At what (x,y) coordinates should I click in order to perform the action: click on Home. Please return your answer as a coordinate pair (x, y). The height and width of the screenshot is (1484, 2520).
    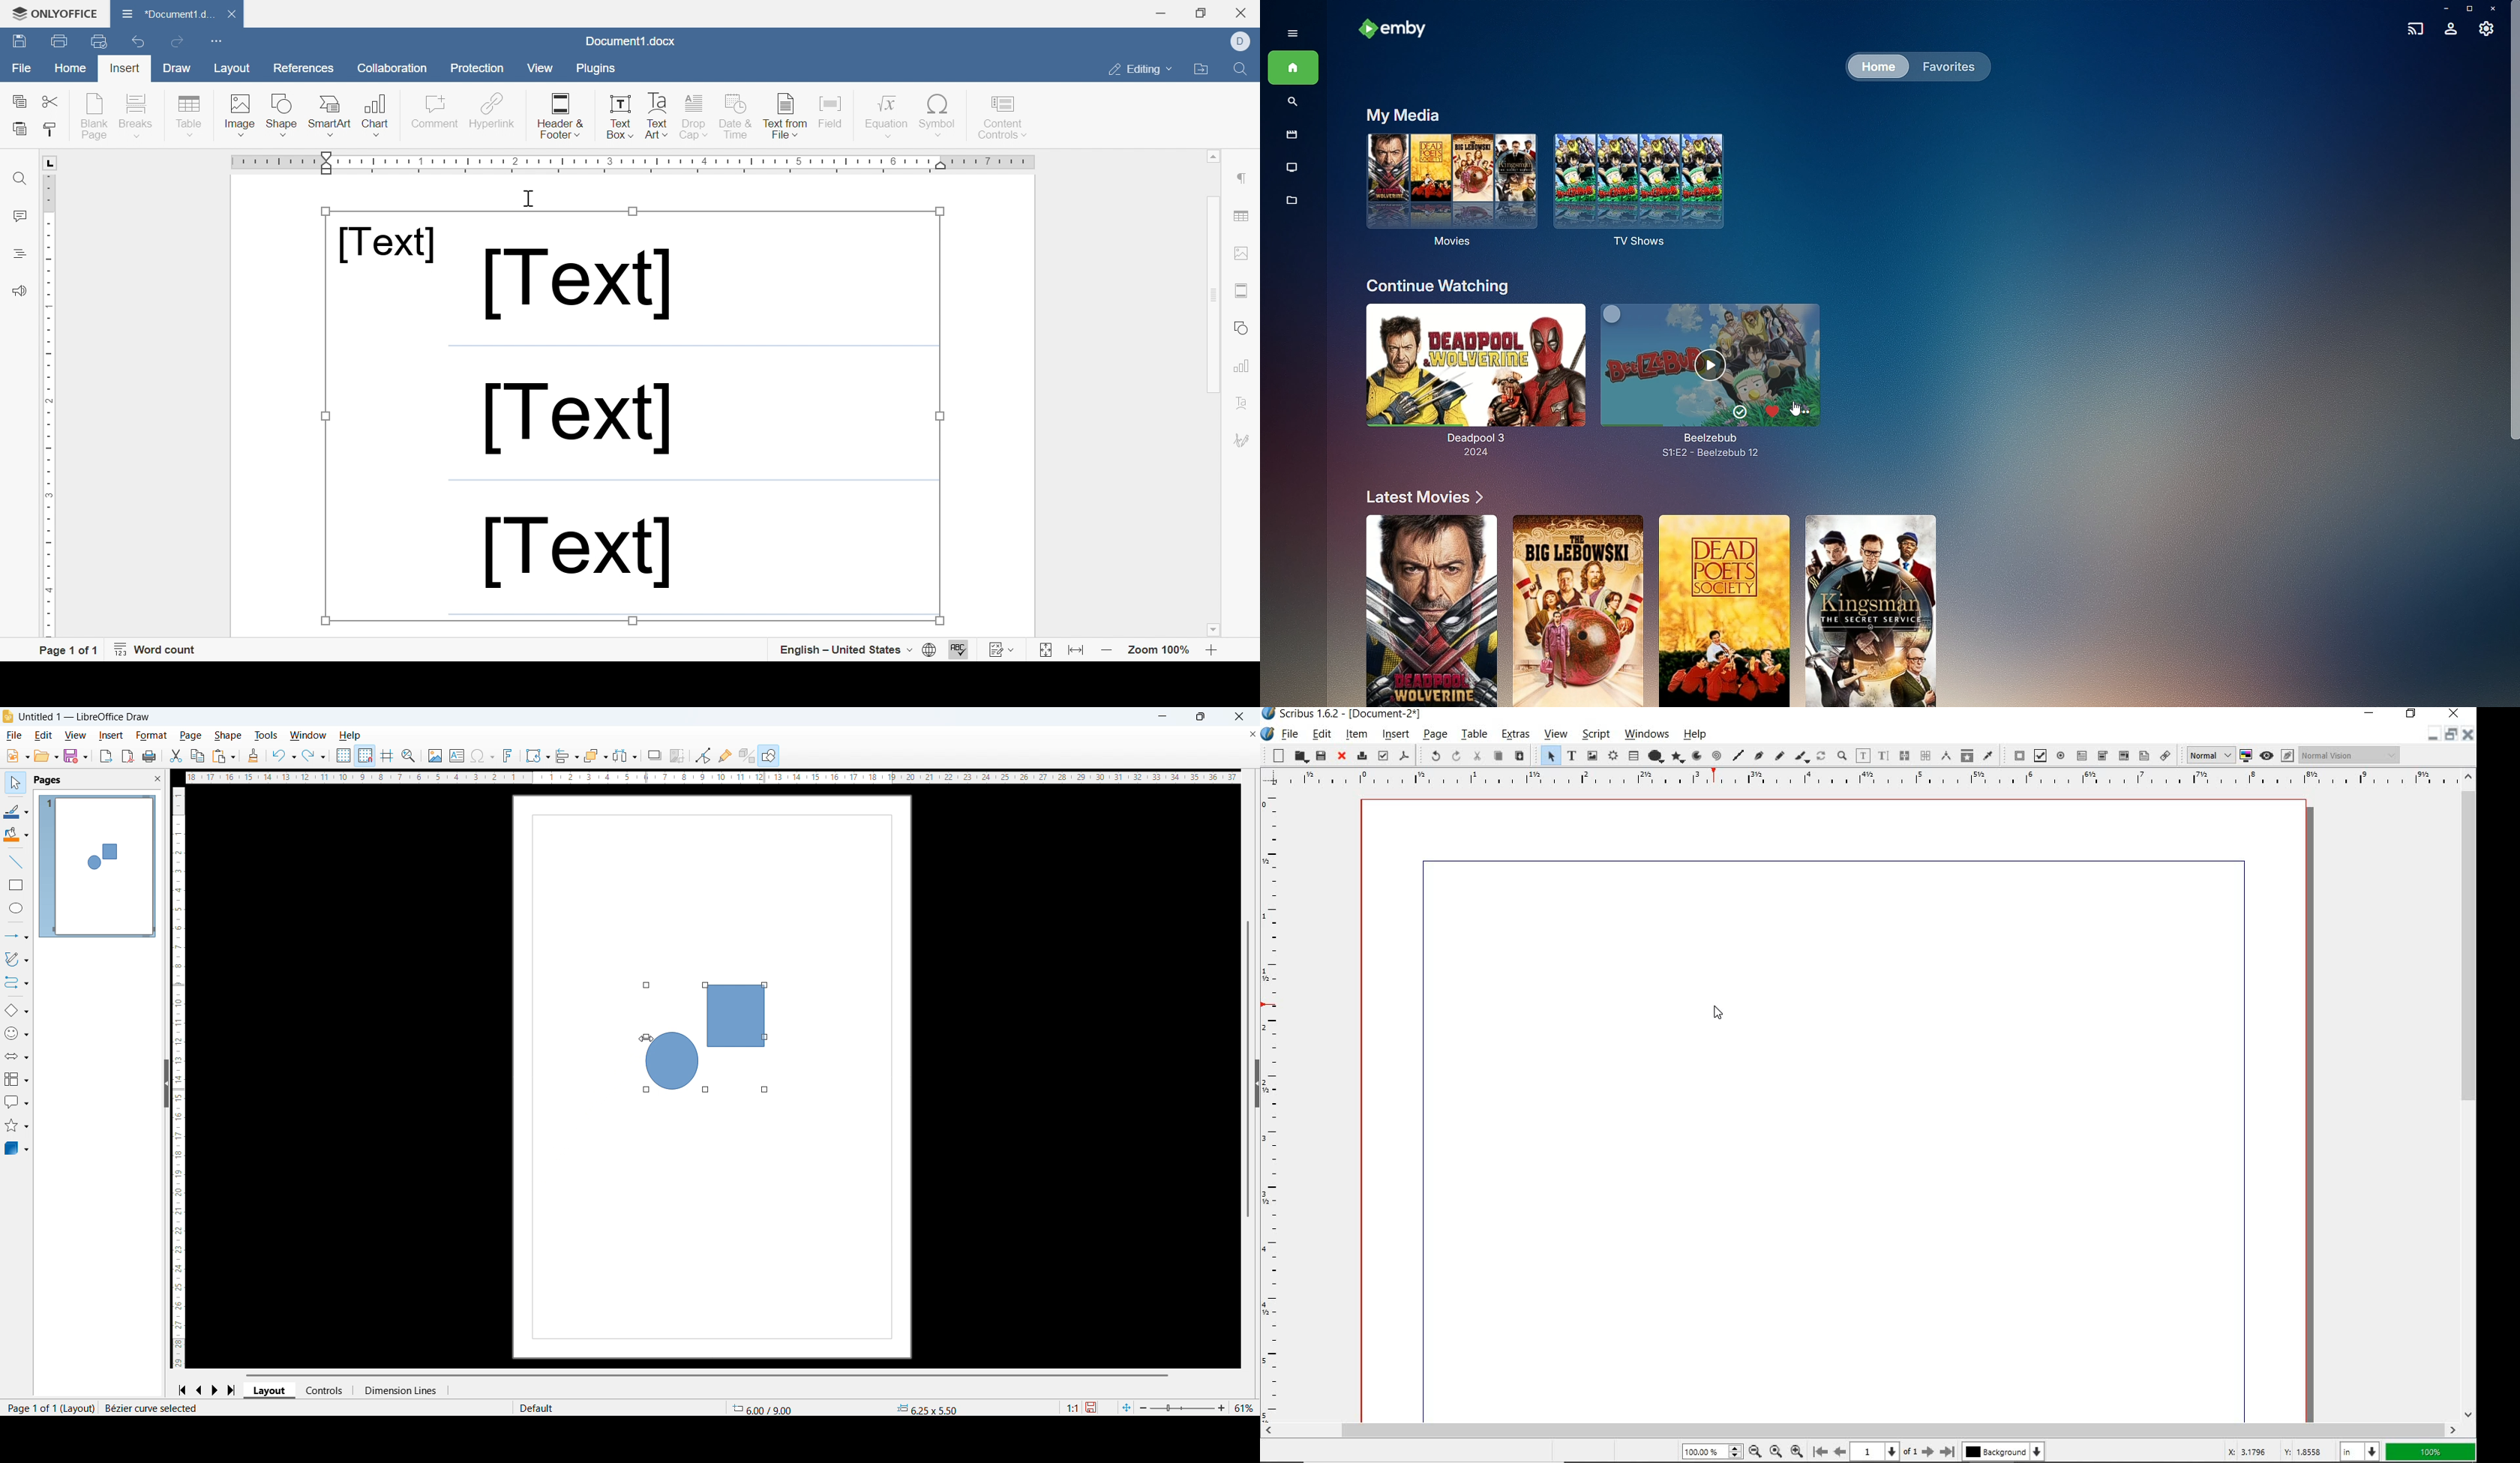
    Looking at the image, I should click on (72, 68).